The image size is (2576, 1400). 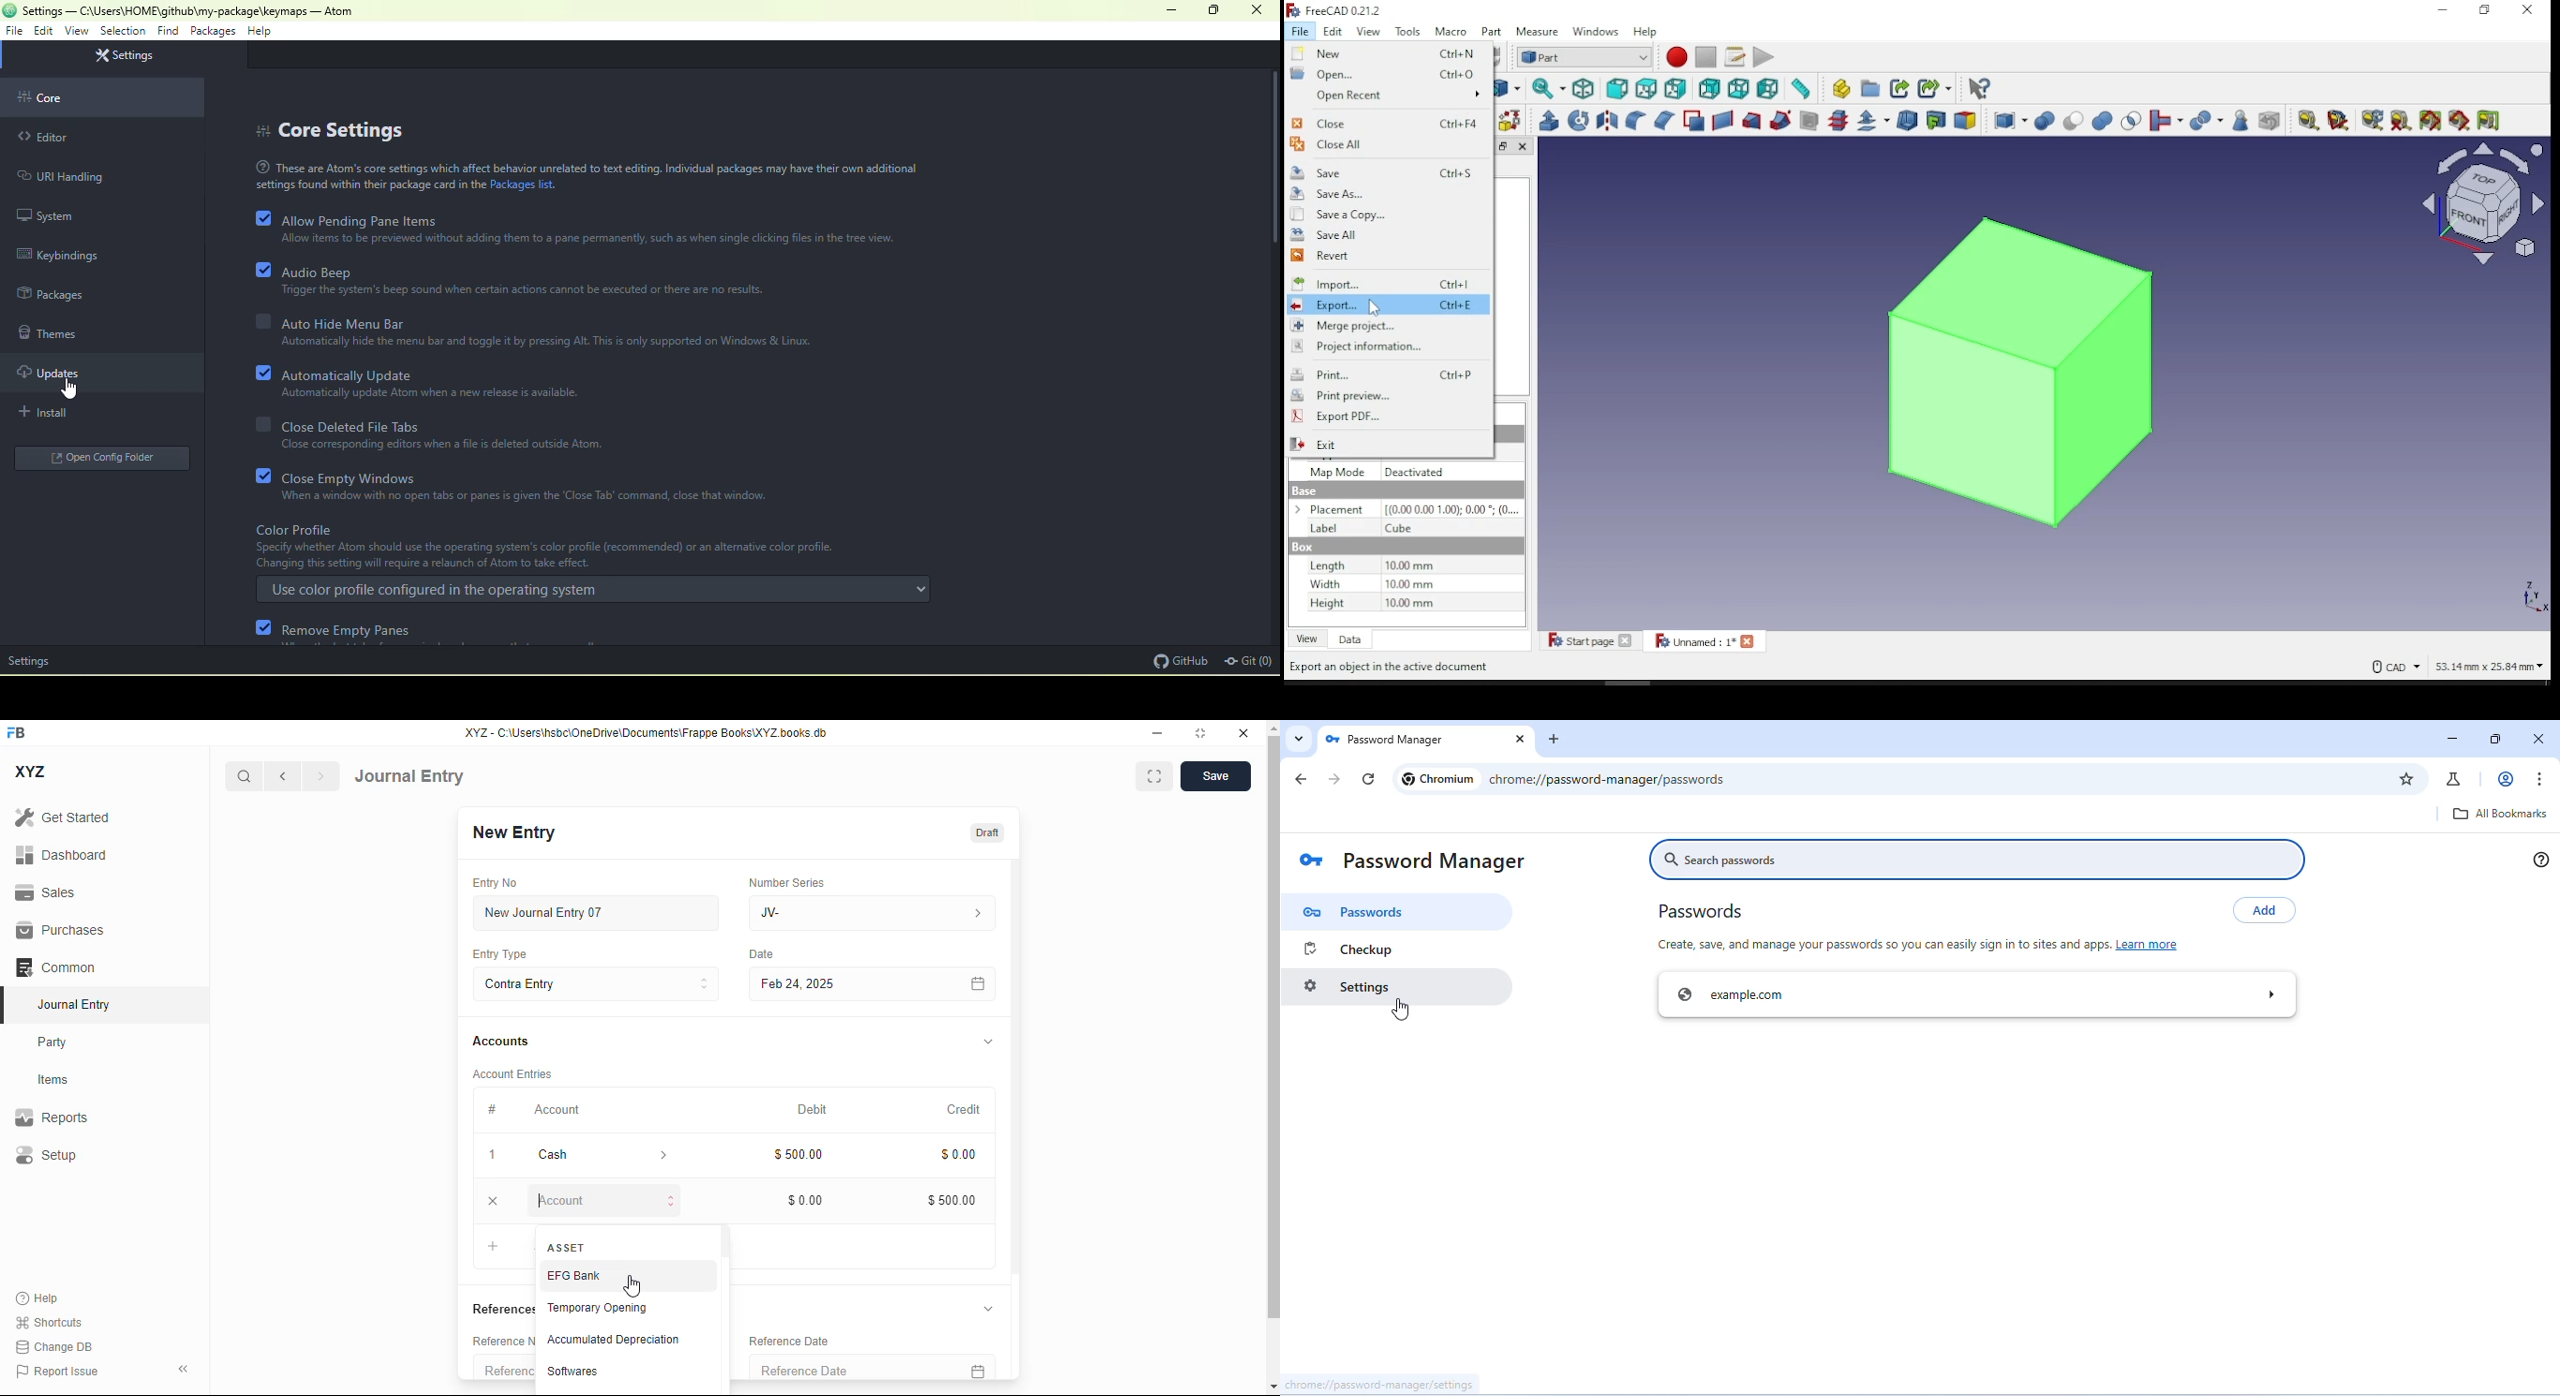 I want to click on journal entry, so click(x=75, y=1004).